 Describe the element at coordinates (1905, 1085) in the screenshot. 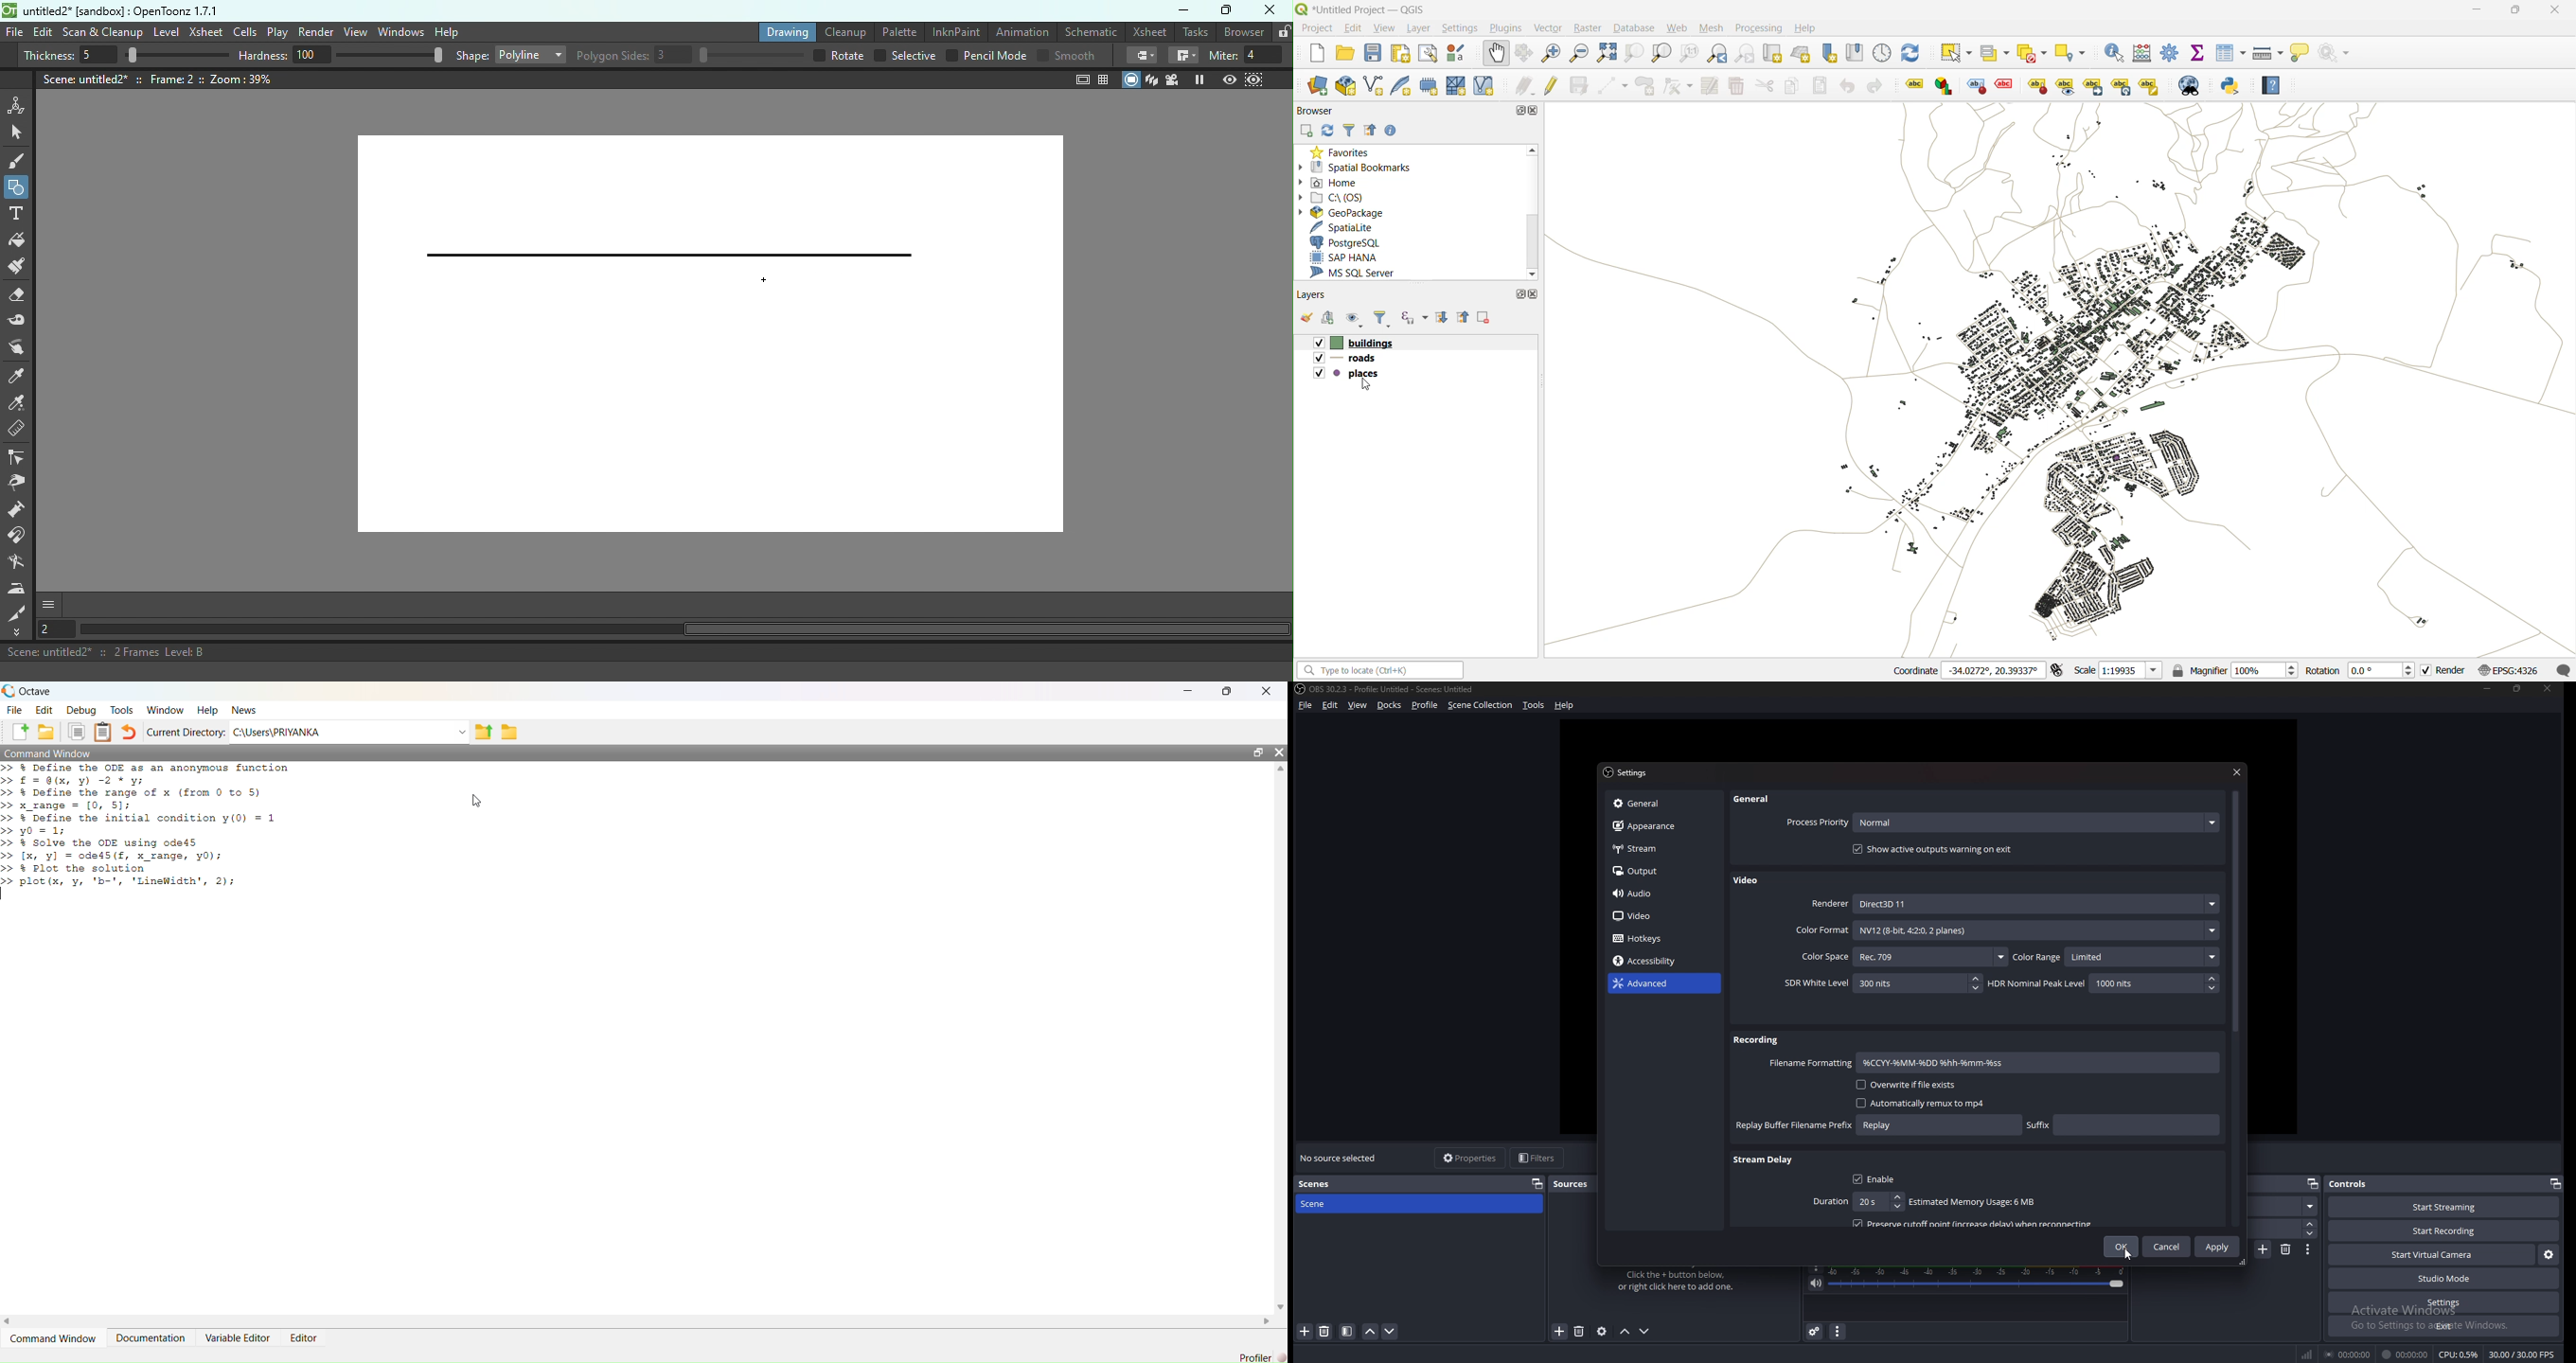

I see `Overwrite if file exists` at that location.